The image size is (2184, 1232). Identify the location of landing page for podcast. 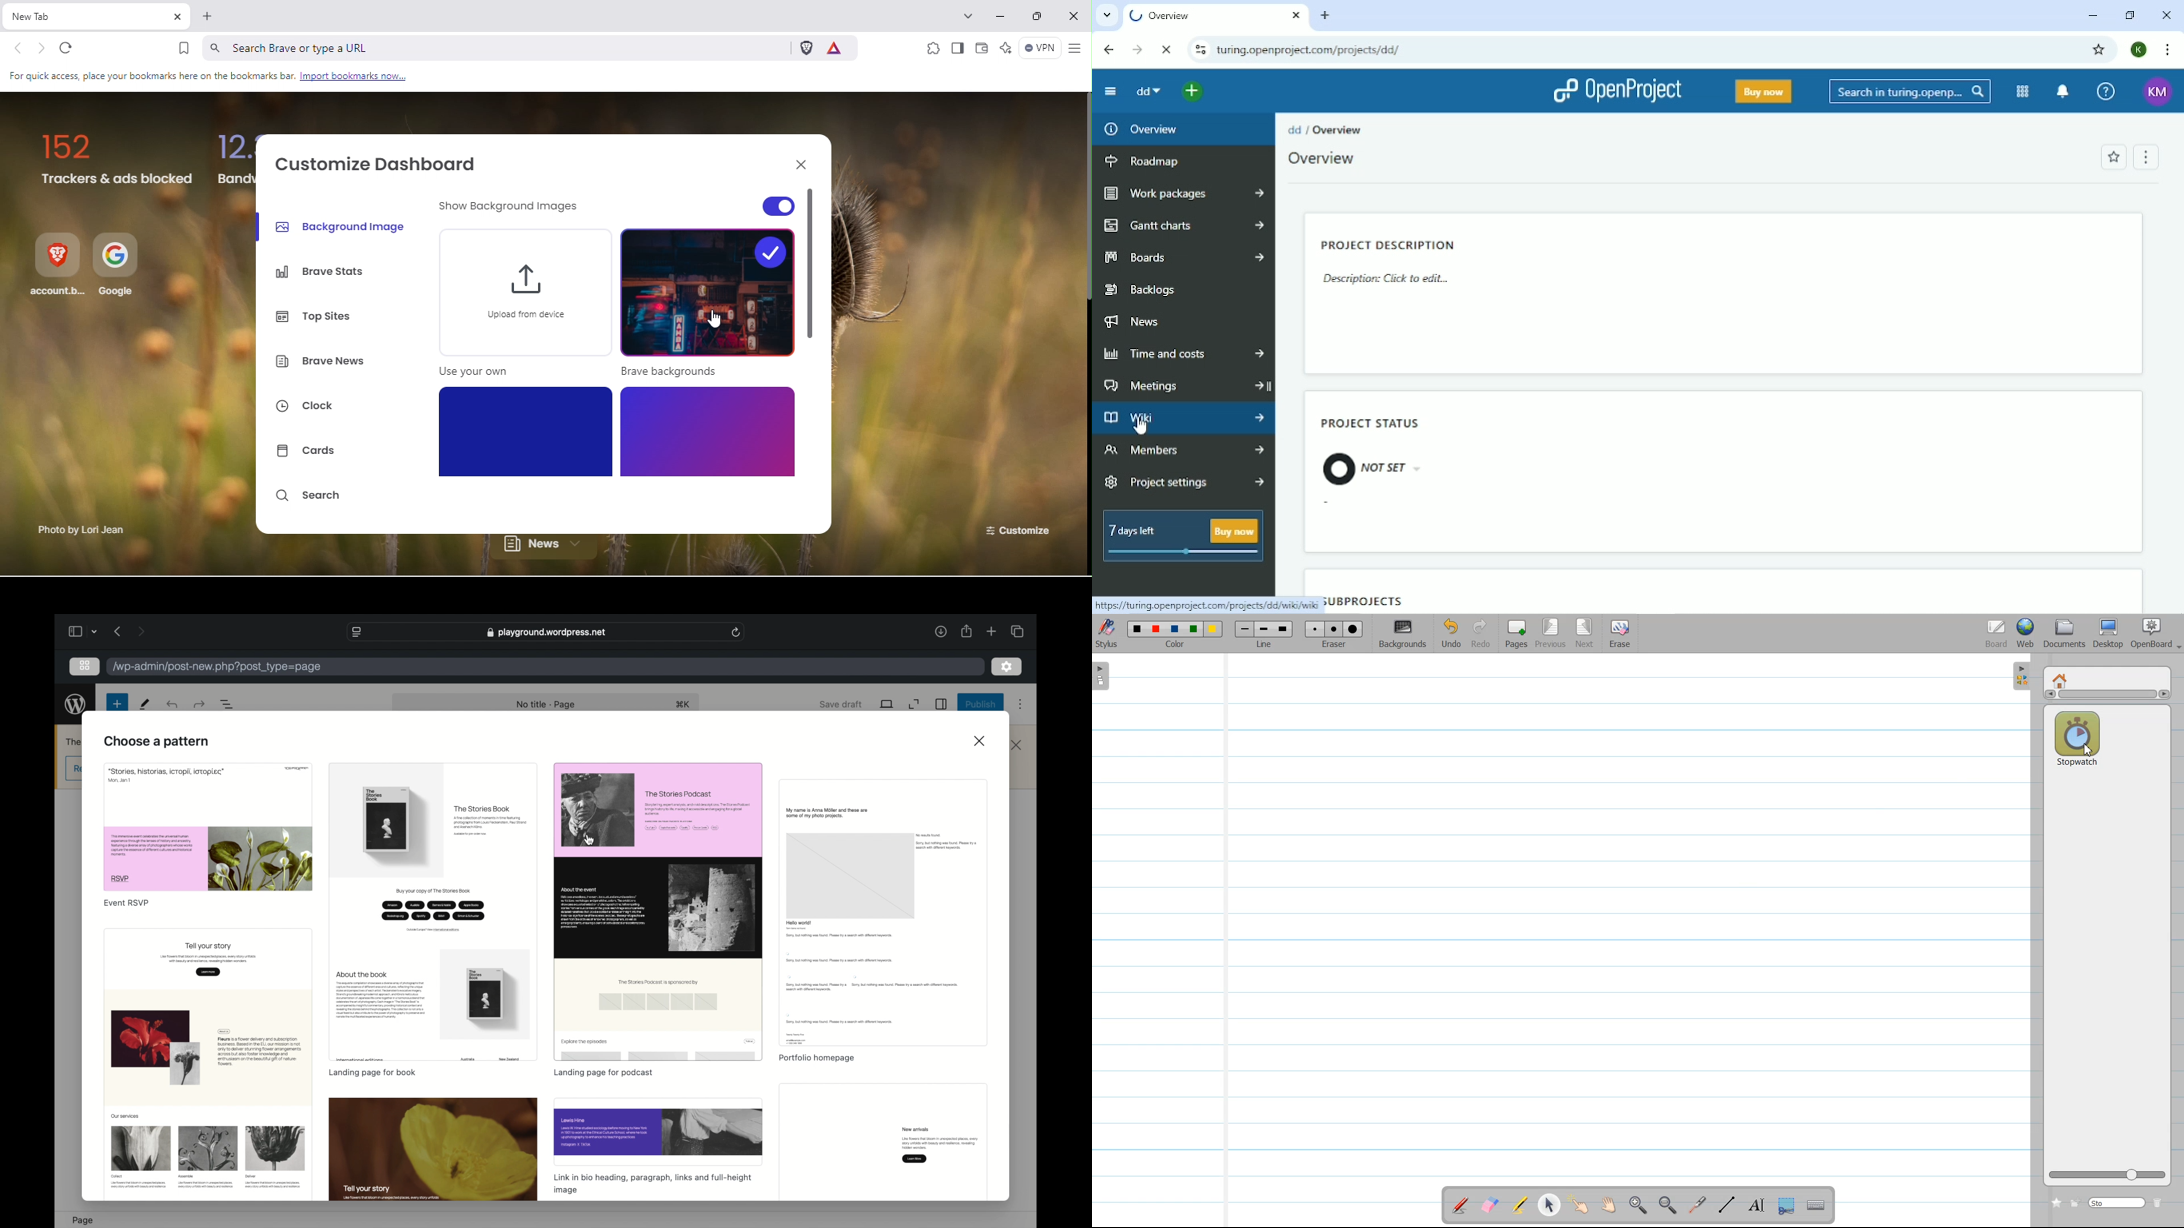
(604, 1073).